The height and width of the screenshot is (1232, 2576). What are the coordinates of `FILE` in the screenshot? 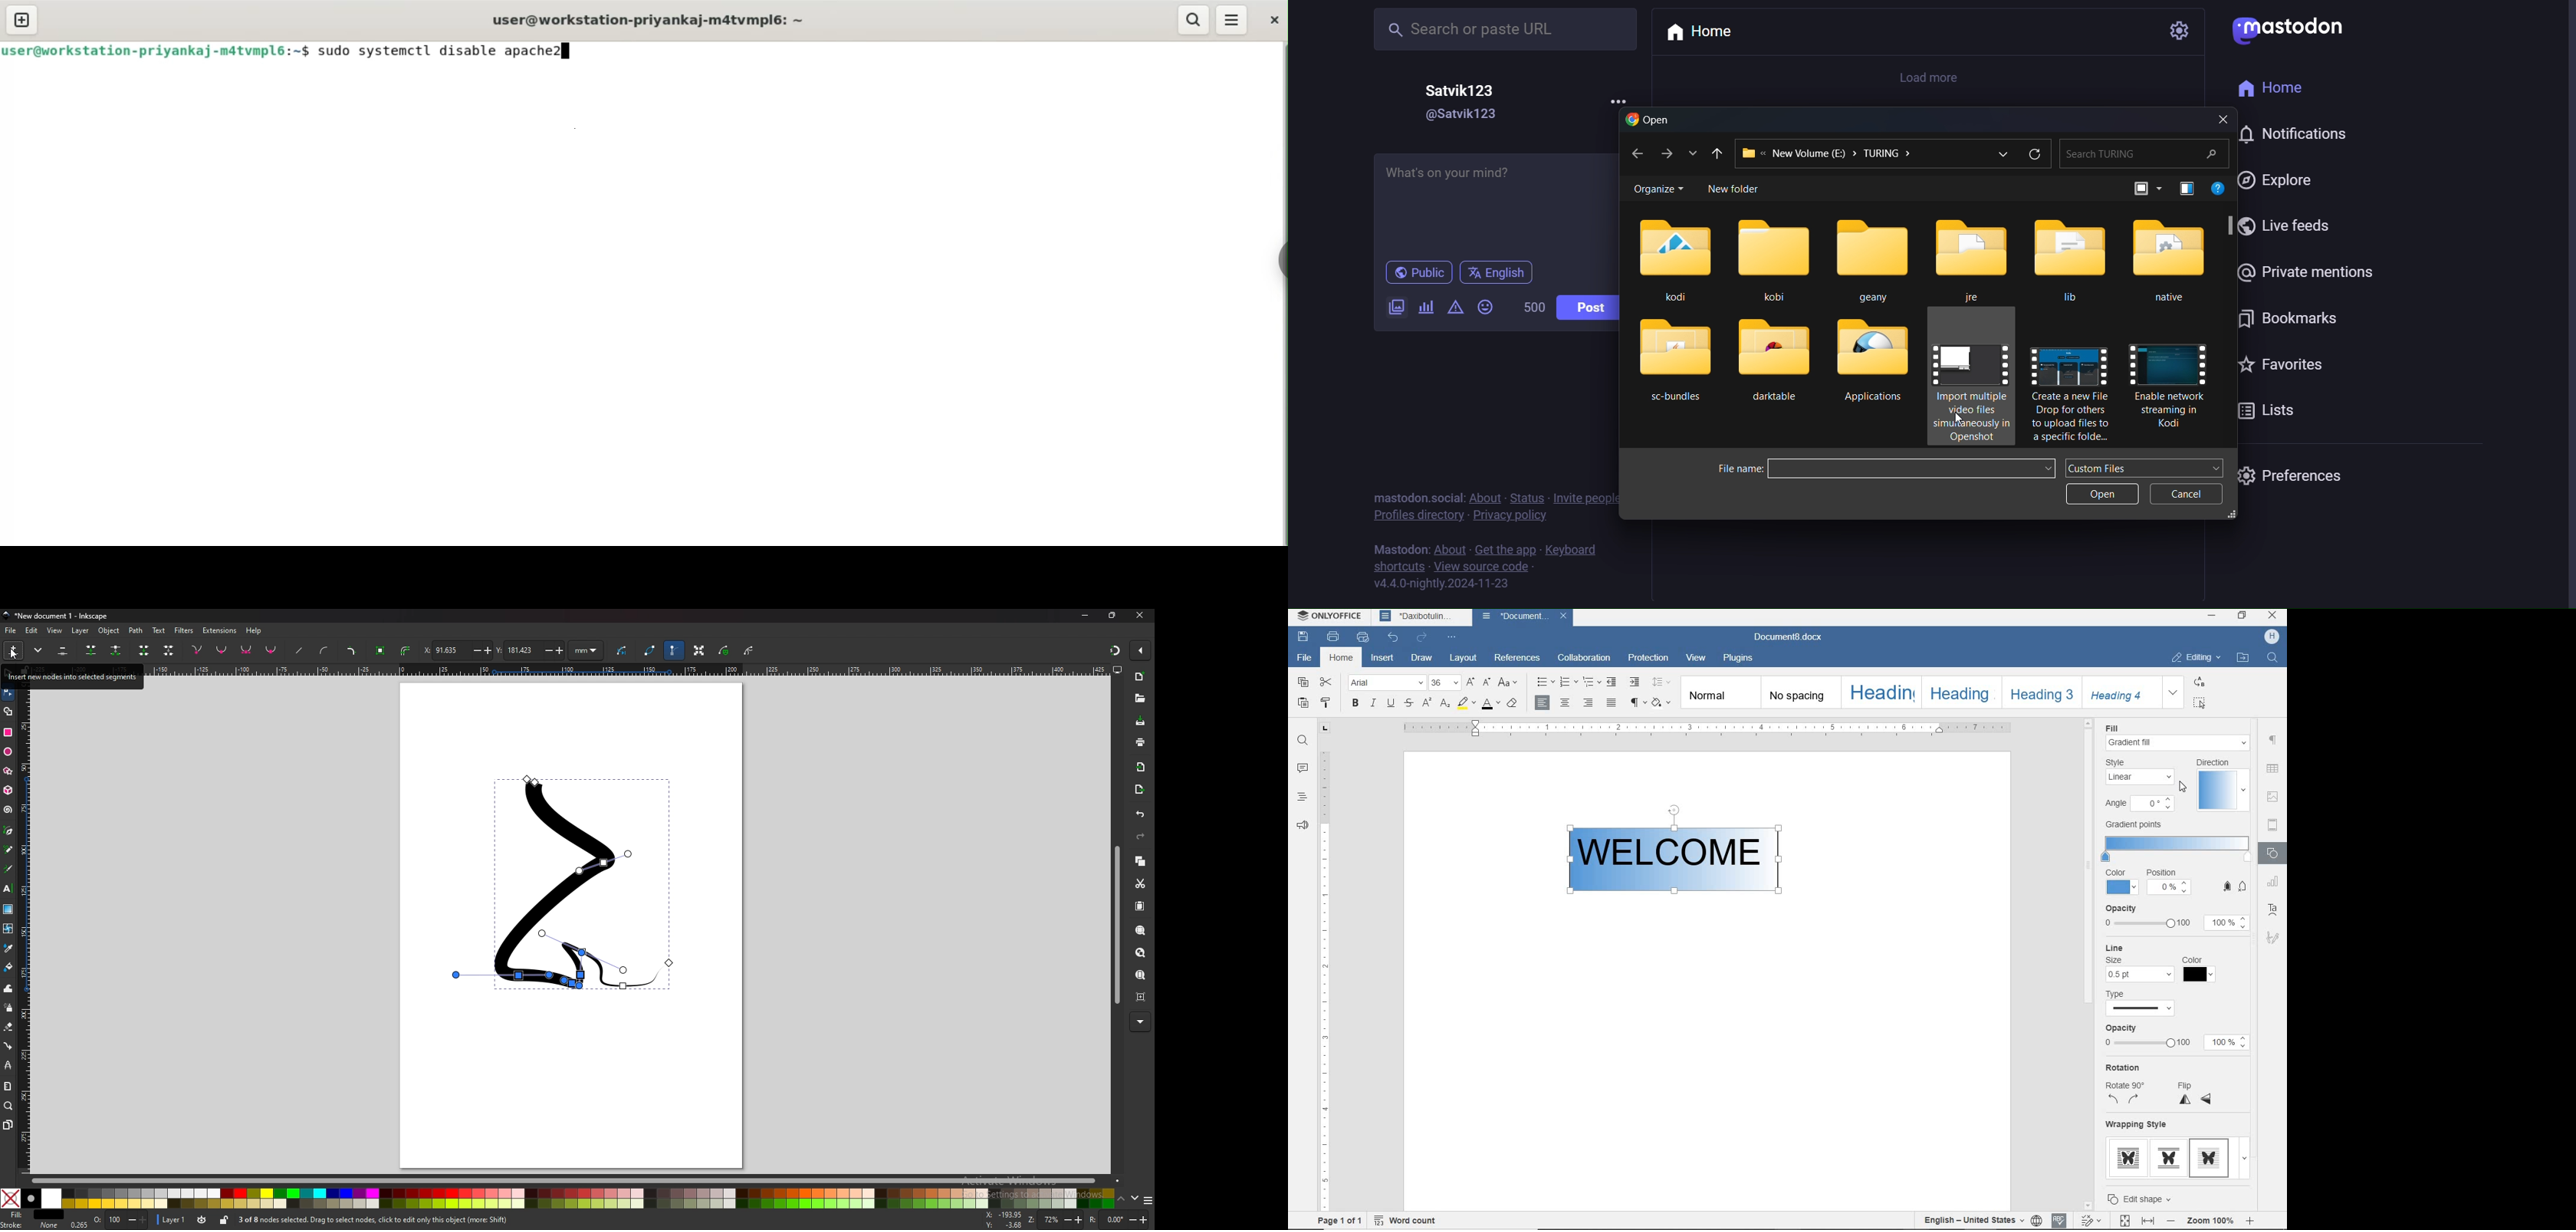 It's located at (1305, 658).